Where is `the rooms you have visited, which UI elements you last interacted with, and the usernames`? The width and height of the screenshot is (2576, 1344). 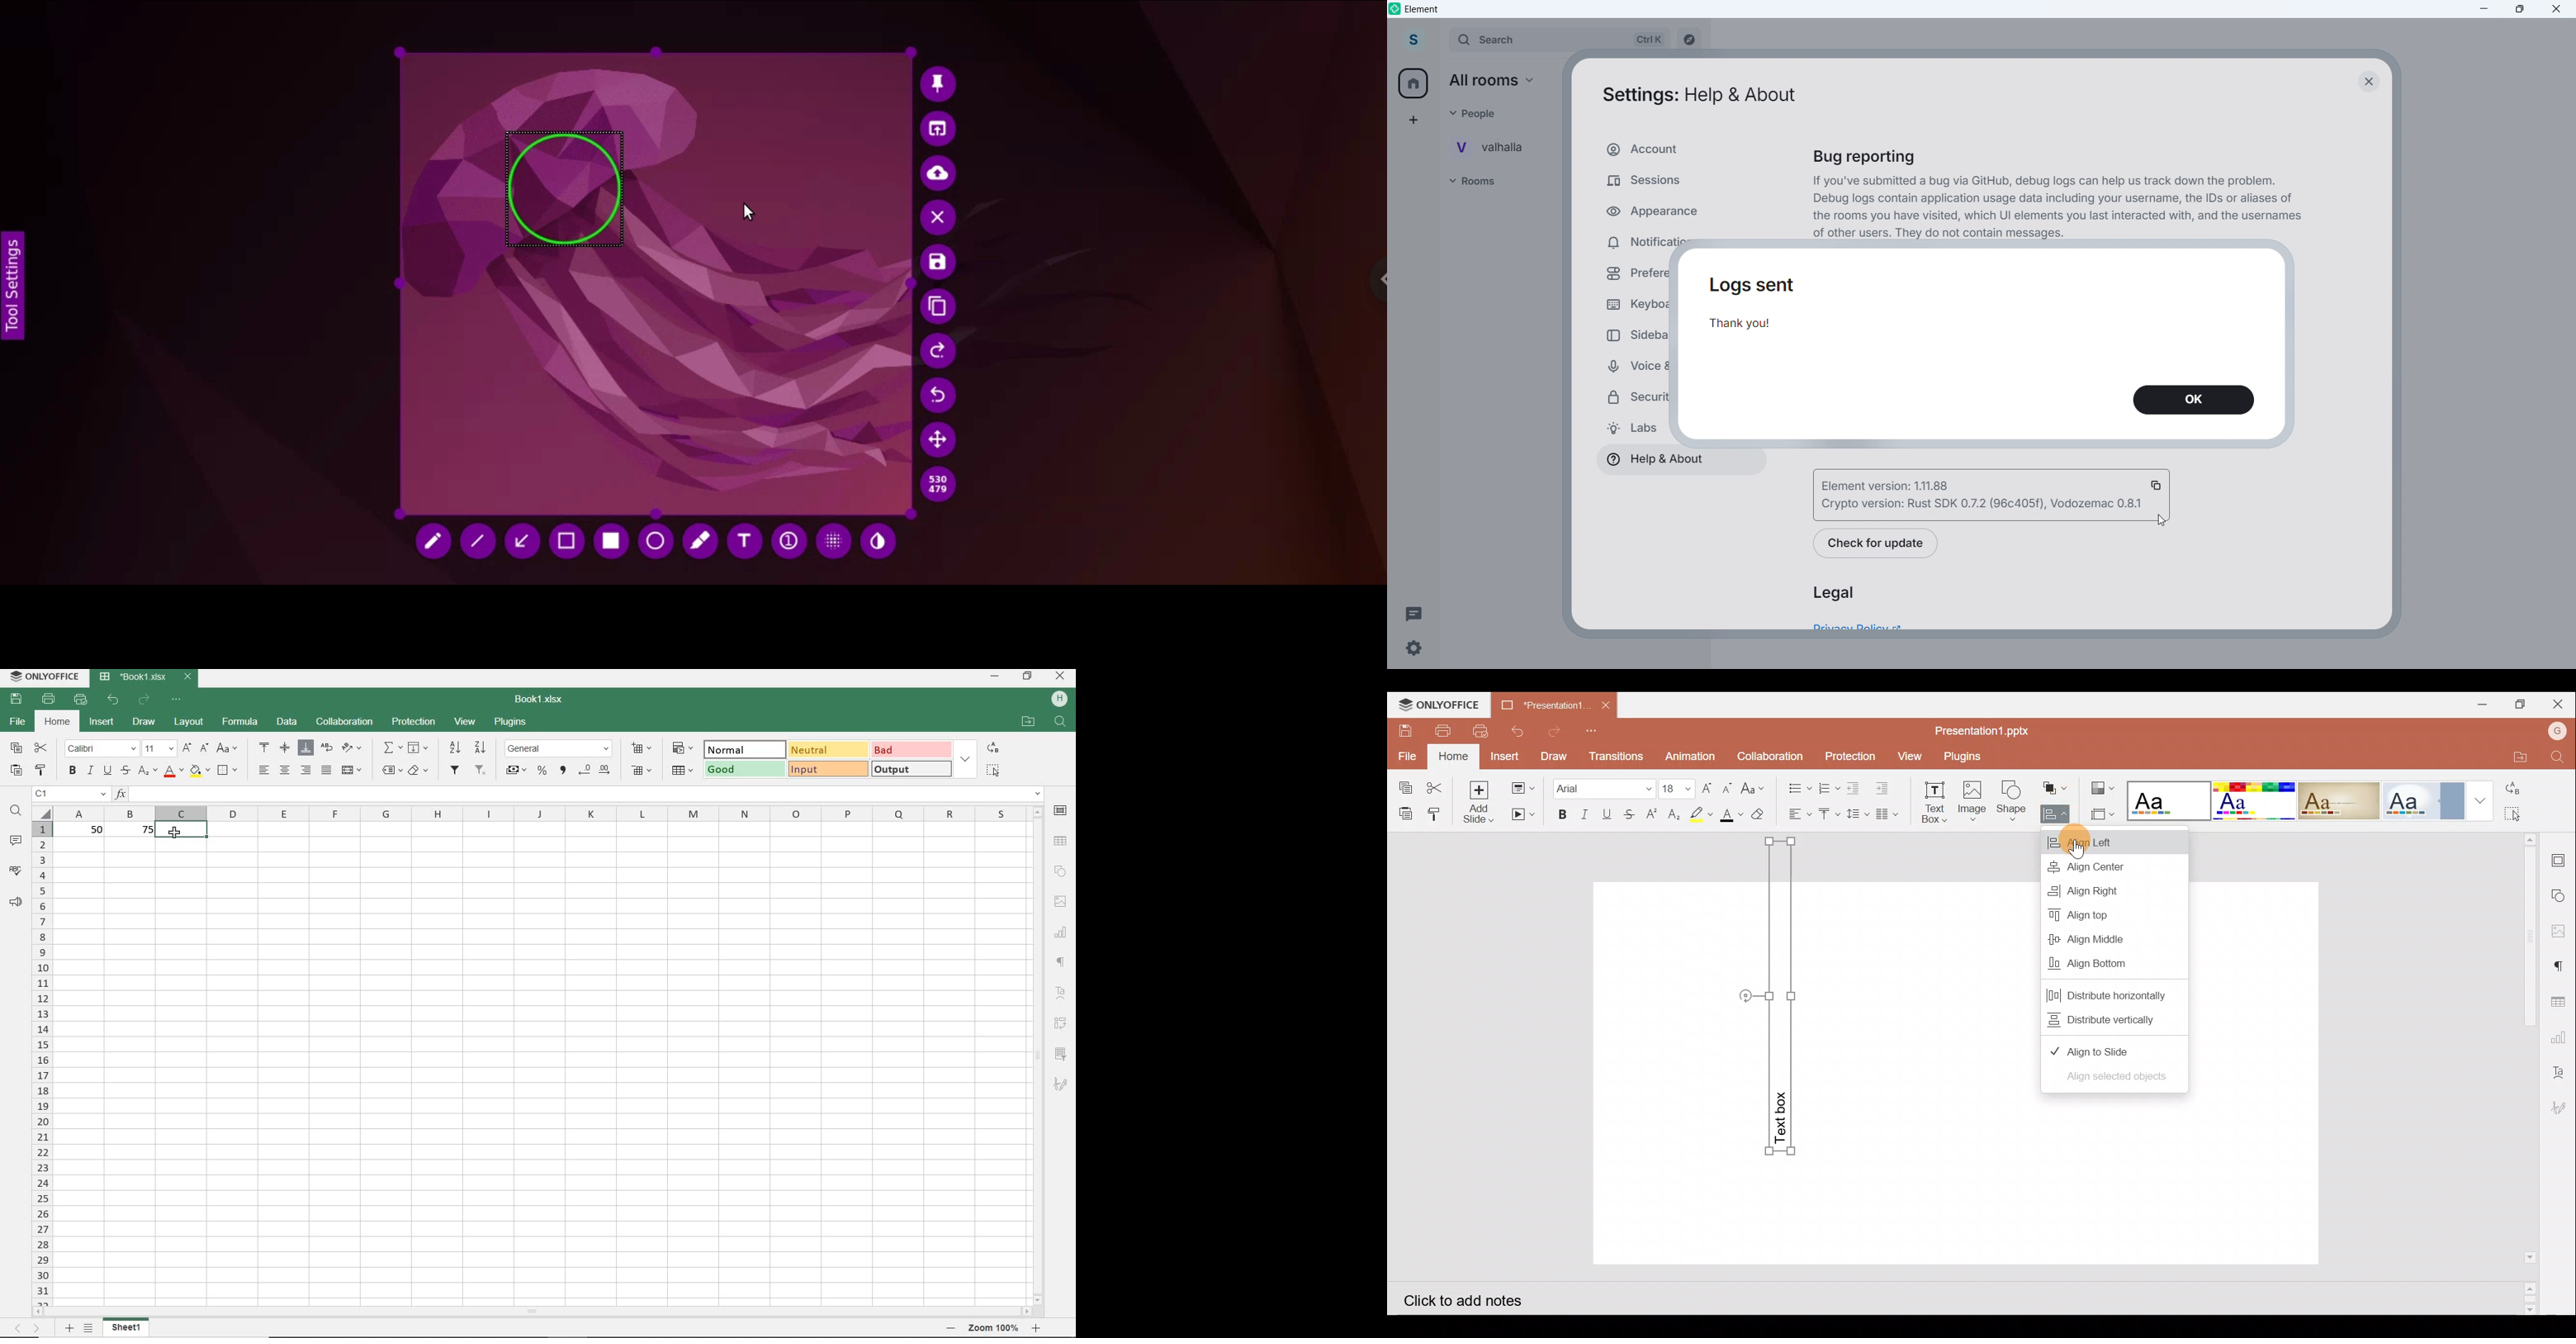 the rooms you have visited, which UI elements you last interacted with, and the usernames is located at coordinates (2058, 216).